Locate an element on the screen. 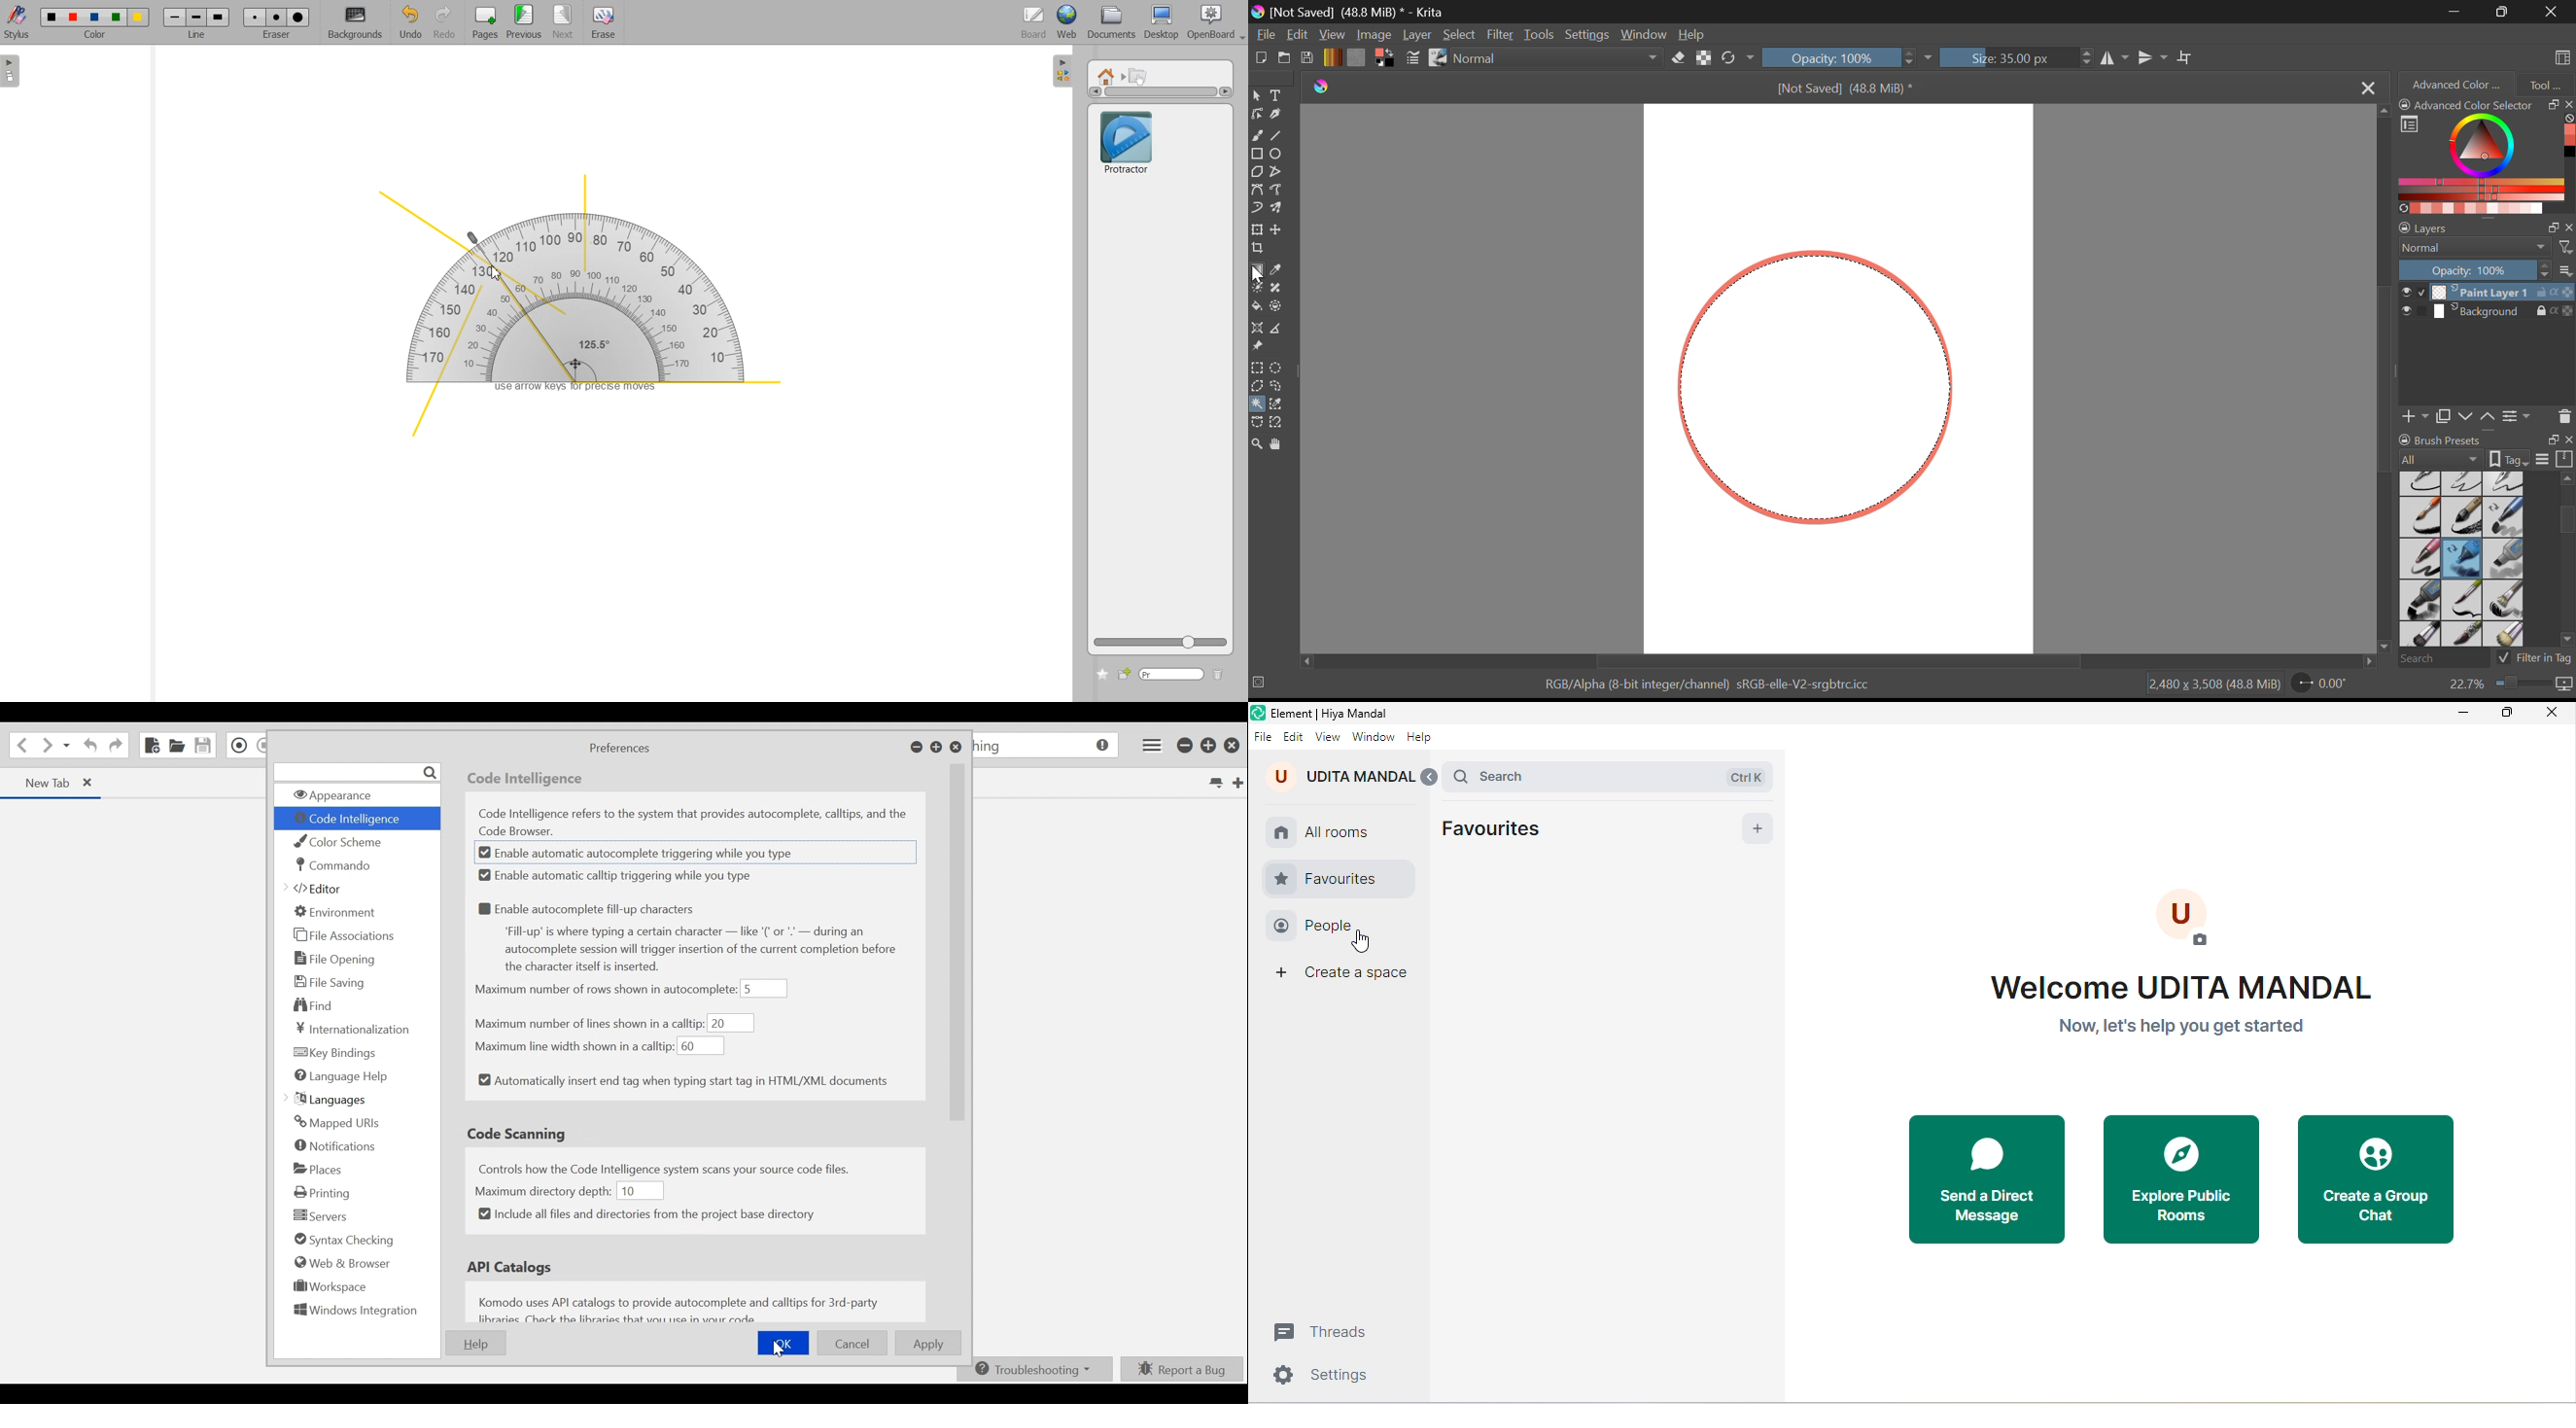  Image is located at coordinates (1375, 35).